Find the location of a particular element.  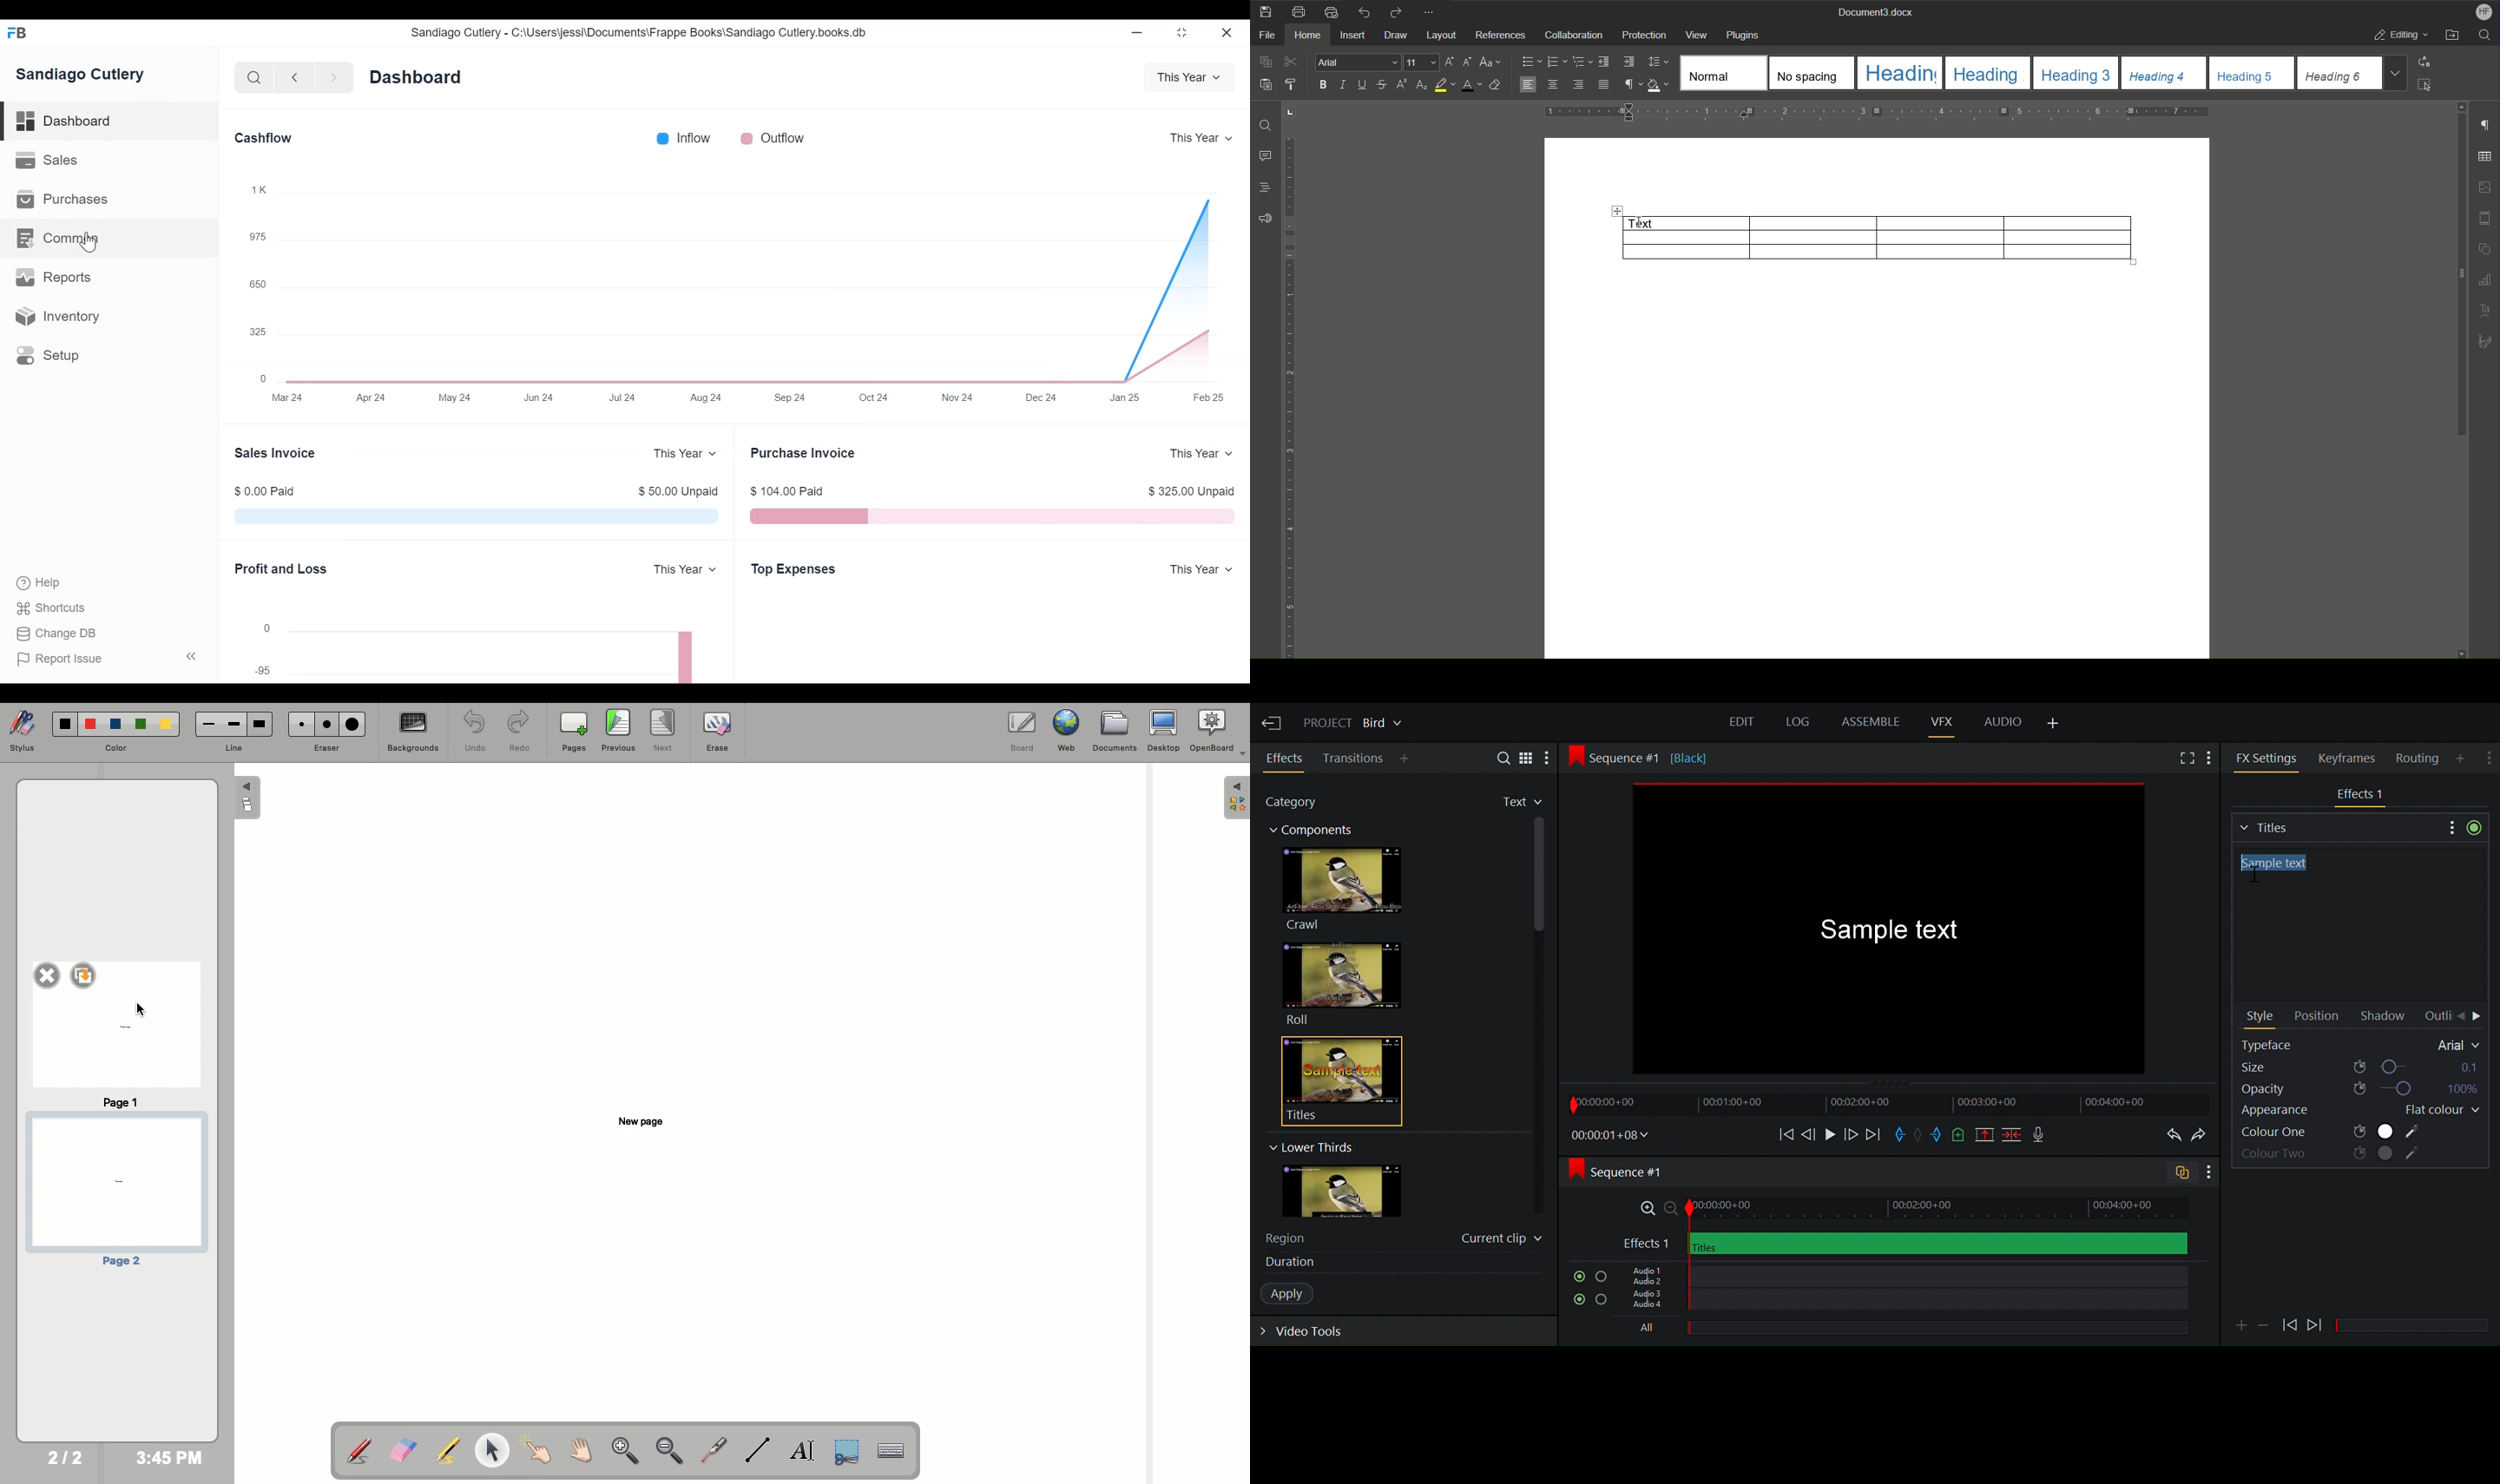

Setup is located at coordinates (49, 355).